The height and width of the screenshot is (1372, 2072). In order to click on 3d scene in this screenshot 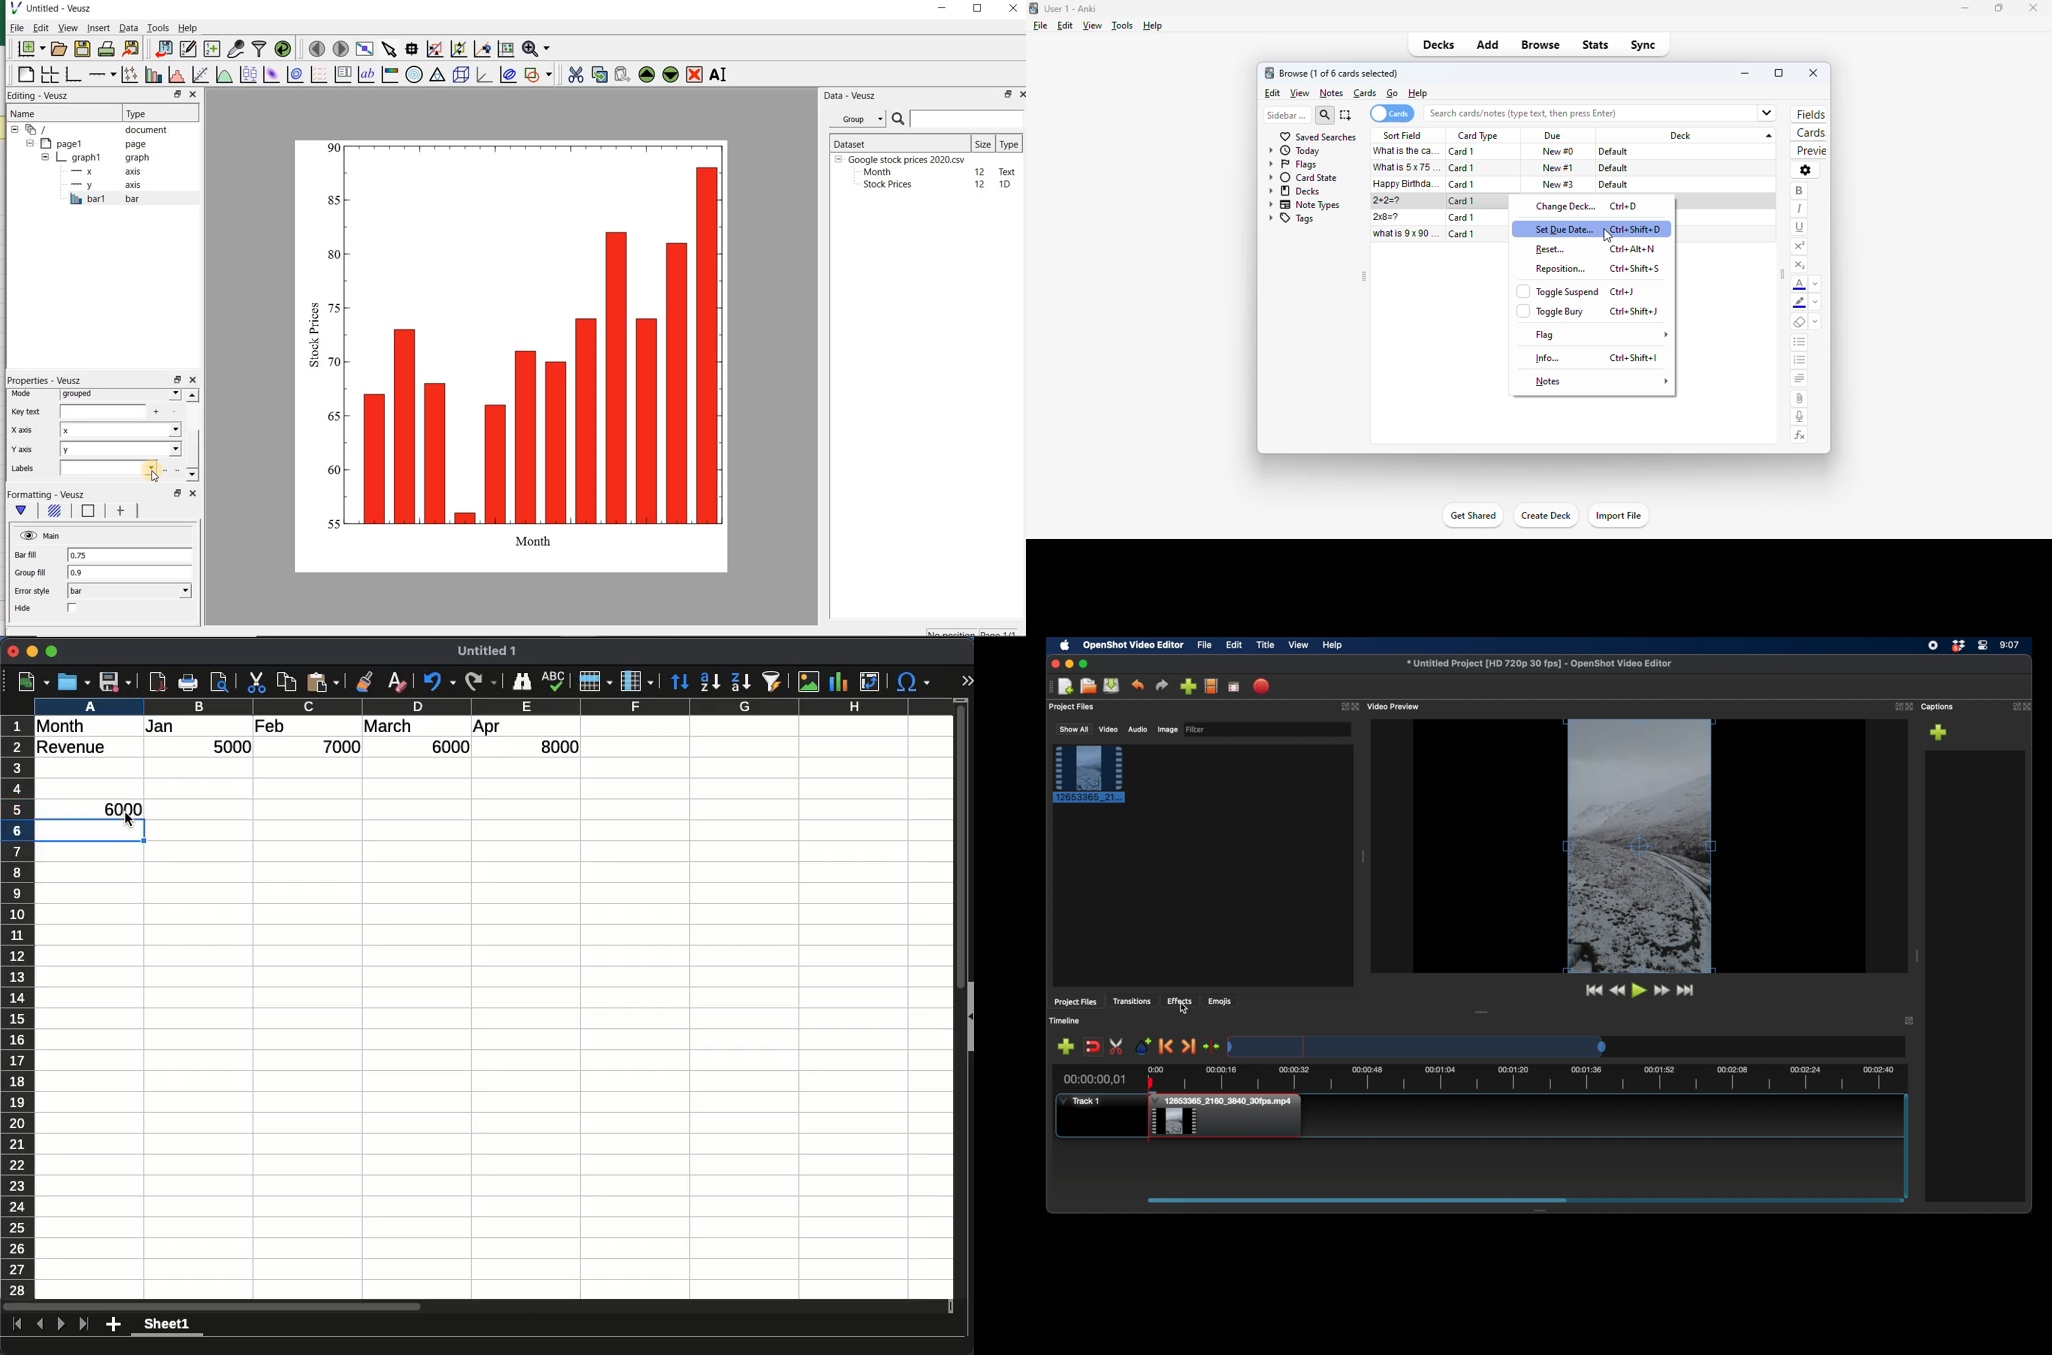, I will do `click(461, 76)`.